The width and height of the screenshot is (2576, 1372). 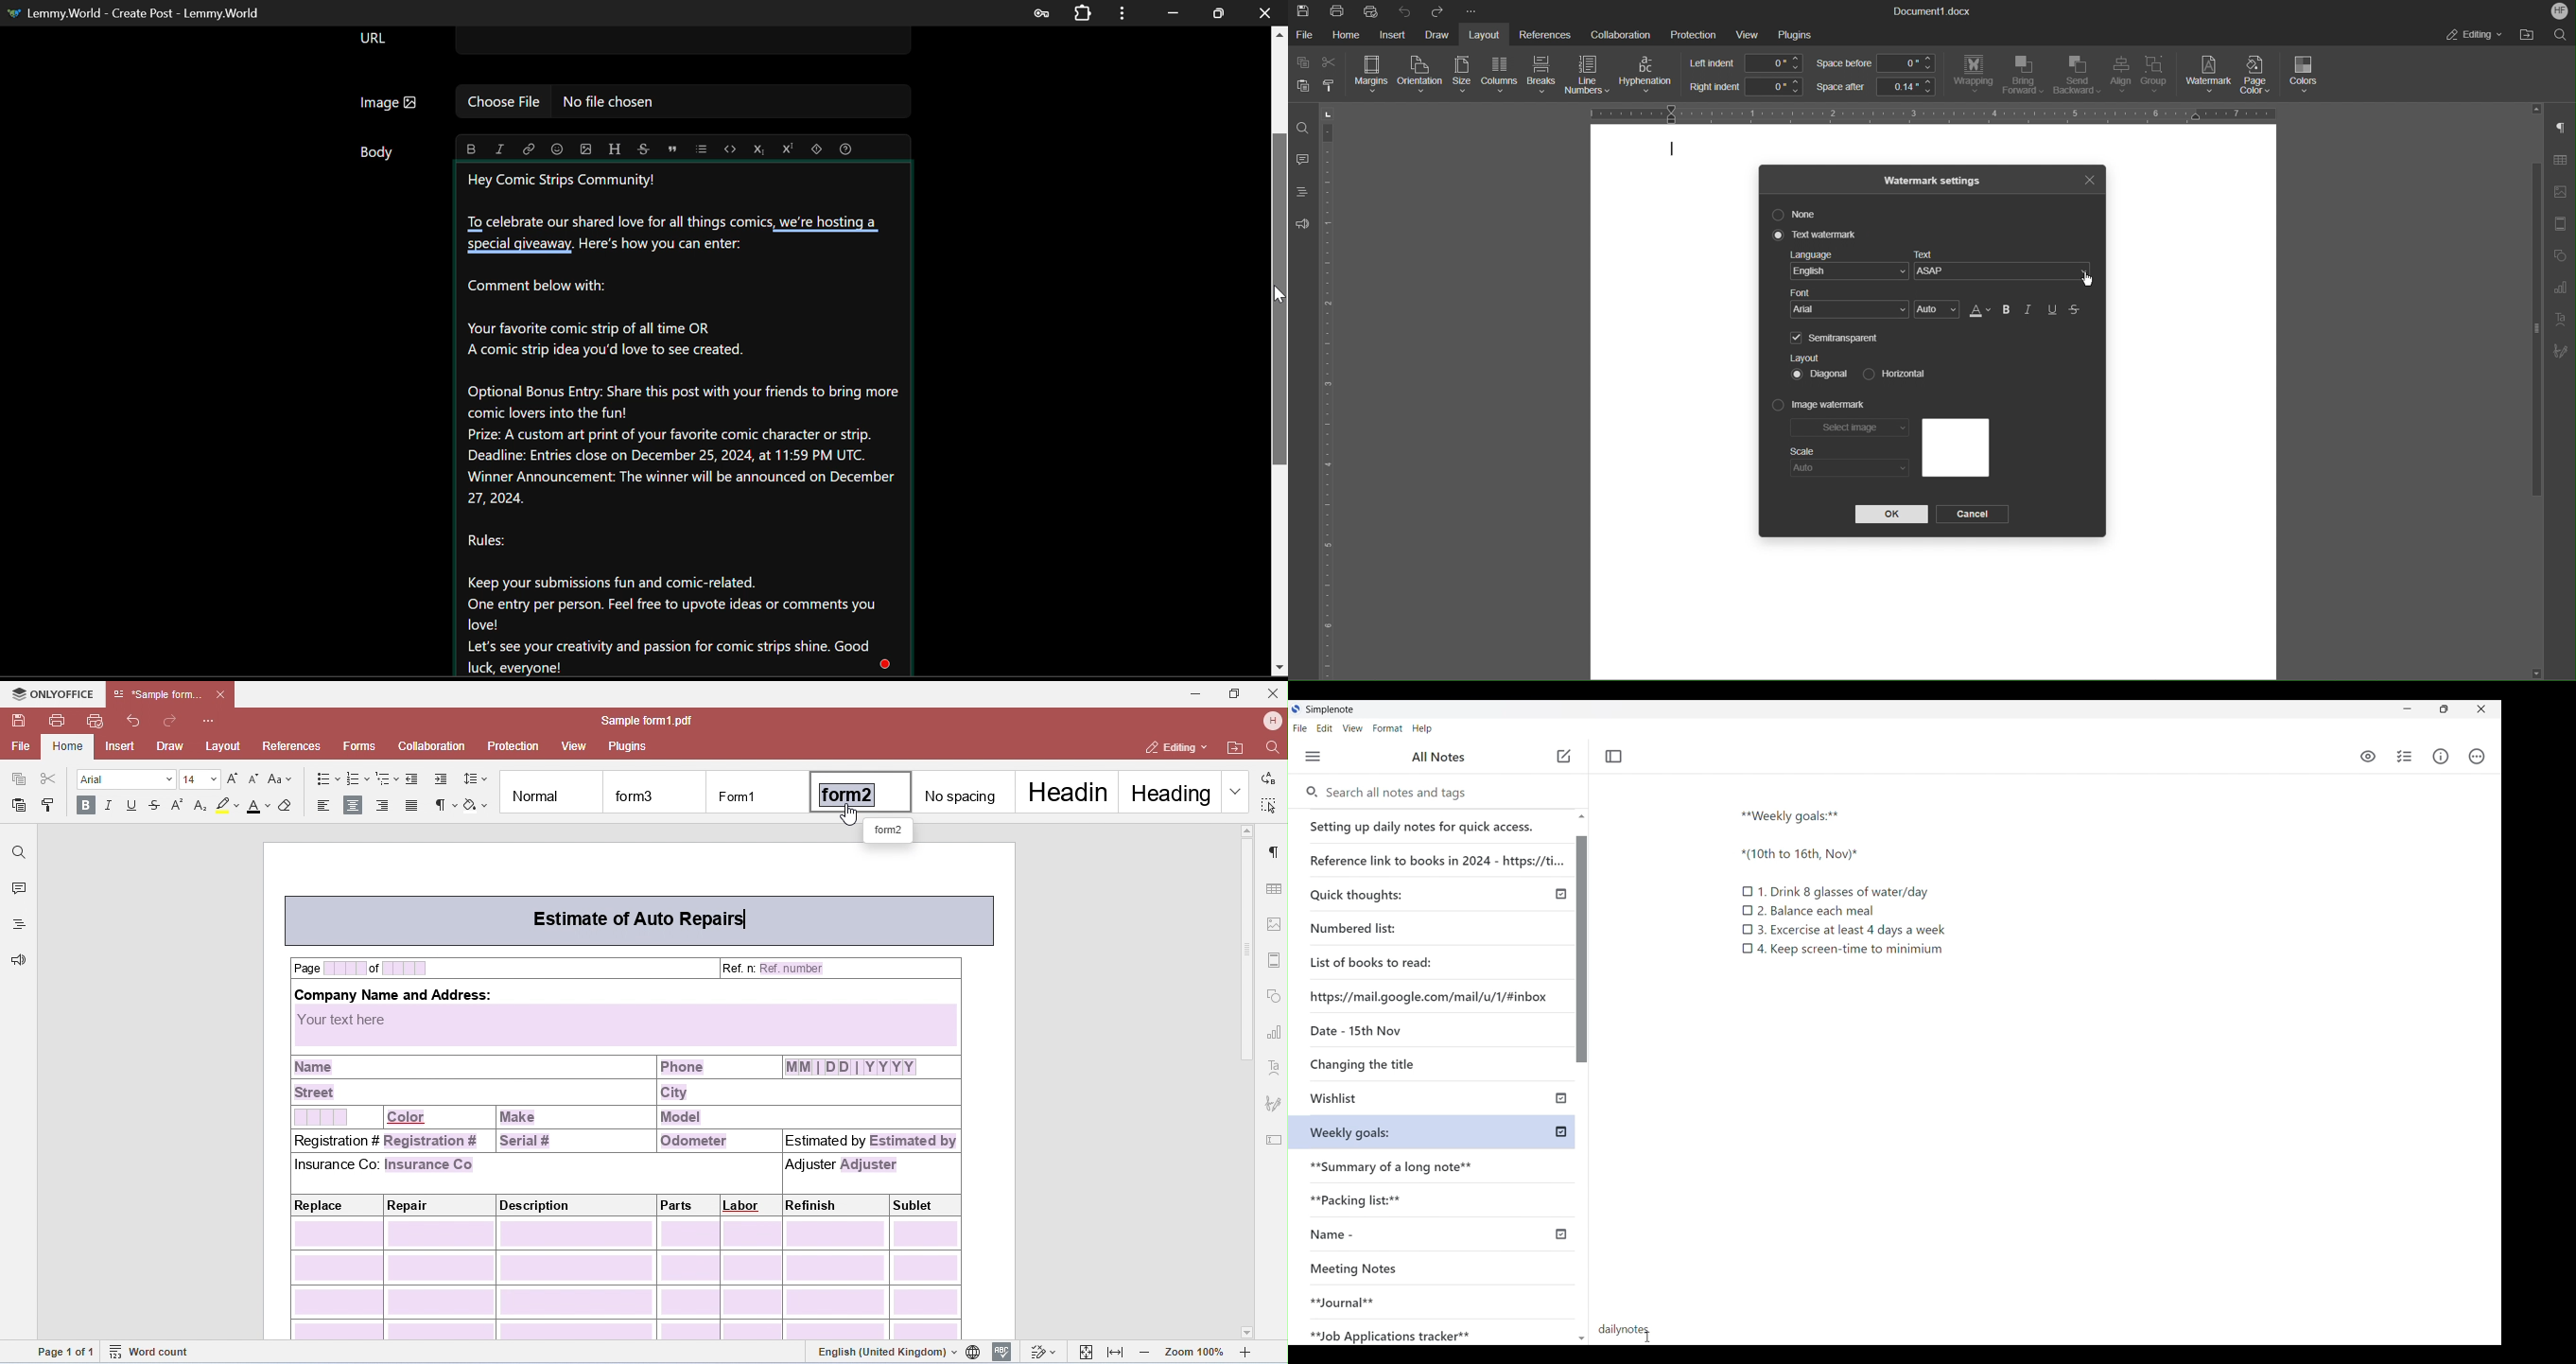 What do you see at coordinates (2560, 163) in the screenshot?
I see `Table` at bounding box center [2560, 163].